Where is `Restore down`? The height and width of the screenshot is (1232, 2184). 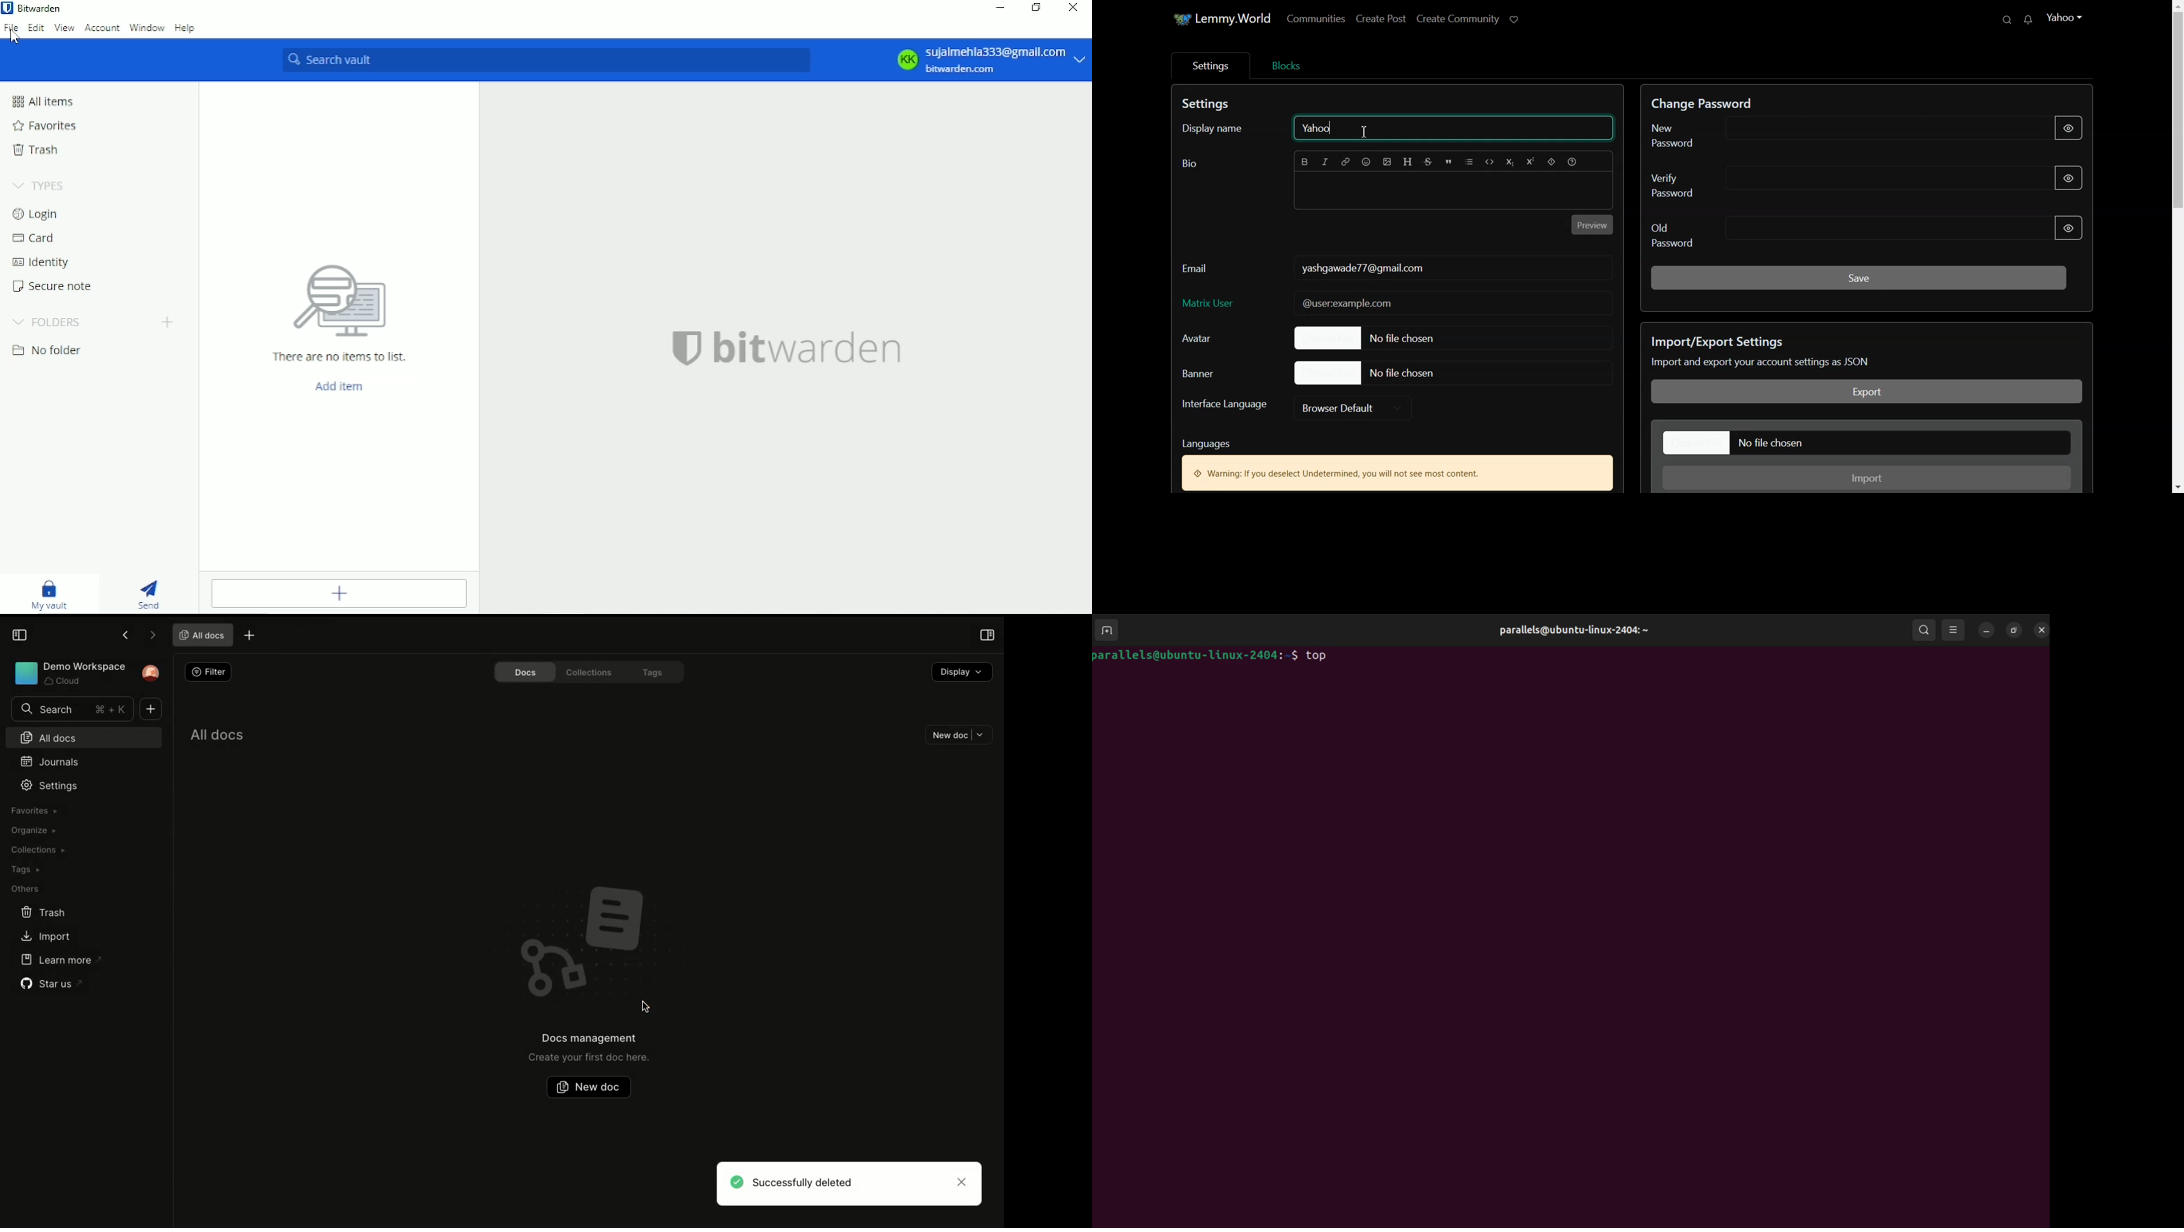 Restore down is located at coordinates (1036, 7).